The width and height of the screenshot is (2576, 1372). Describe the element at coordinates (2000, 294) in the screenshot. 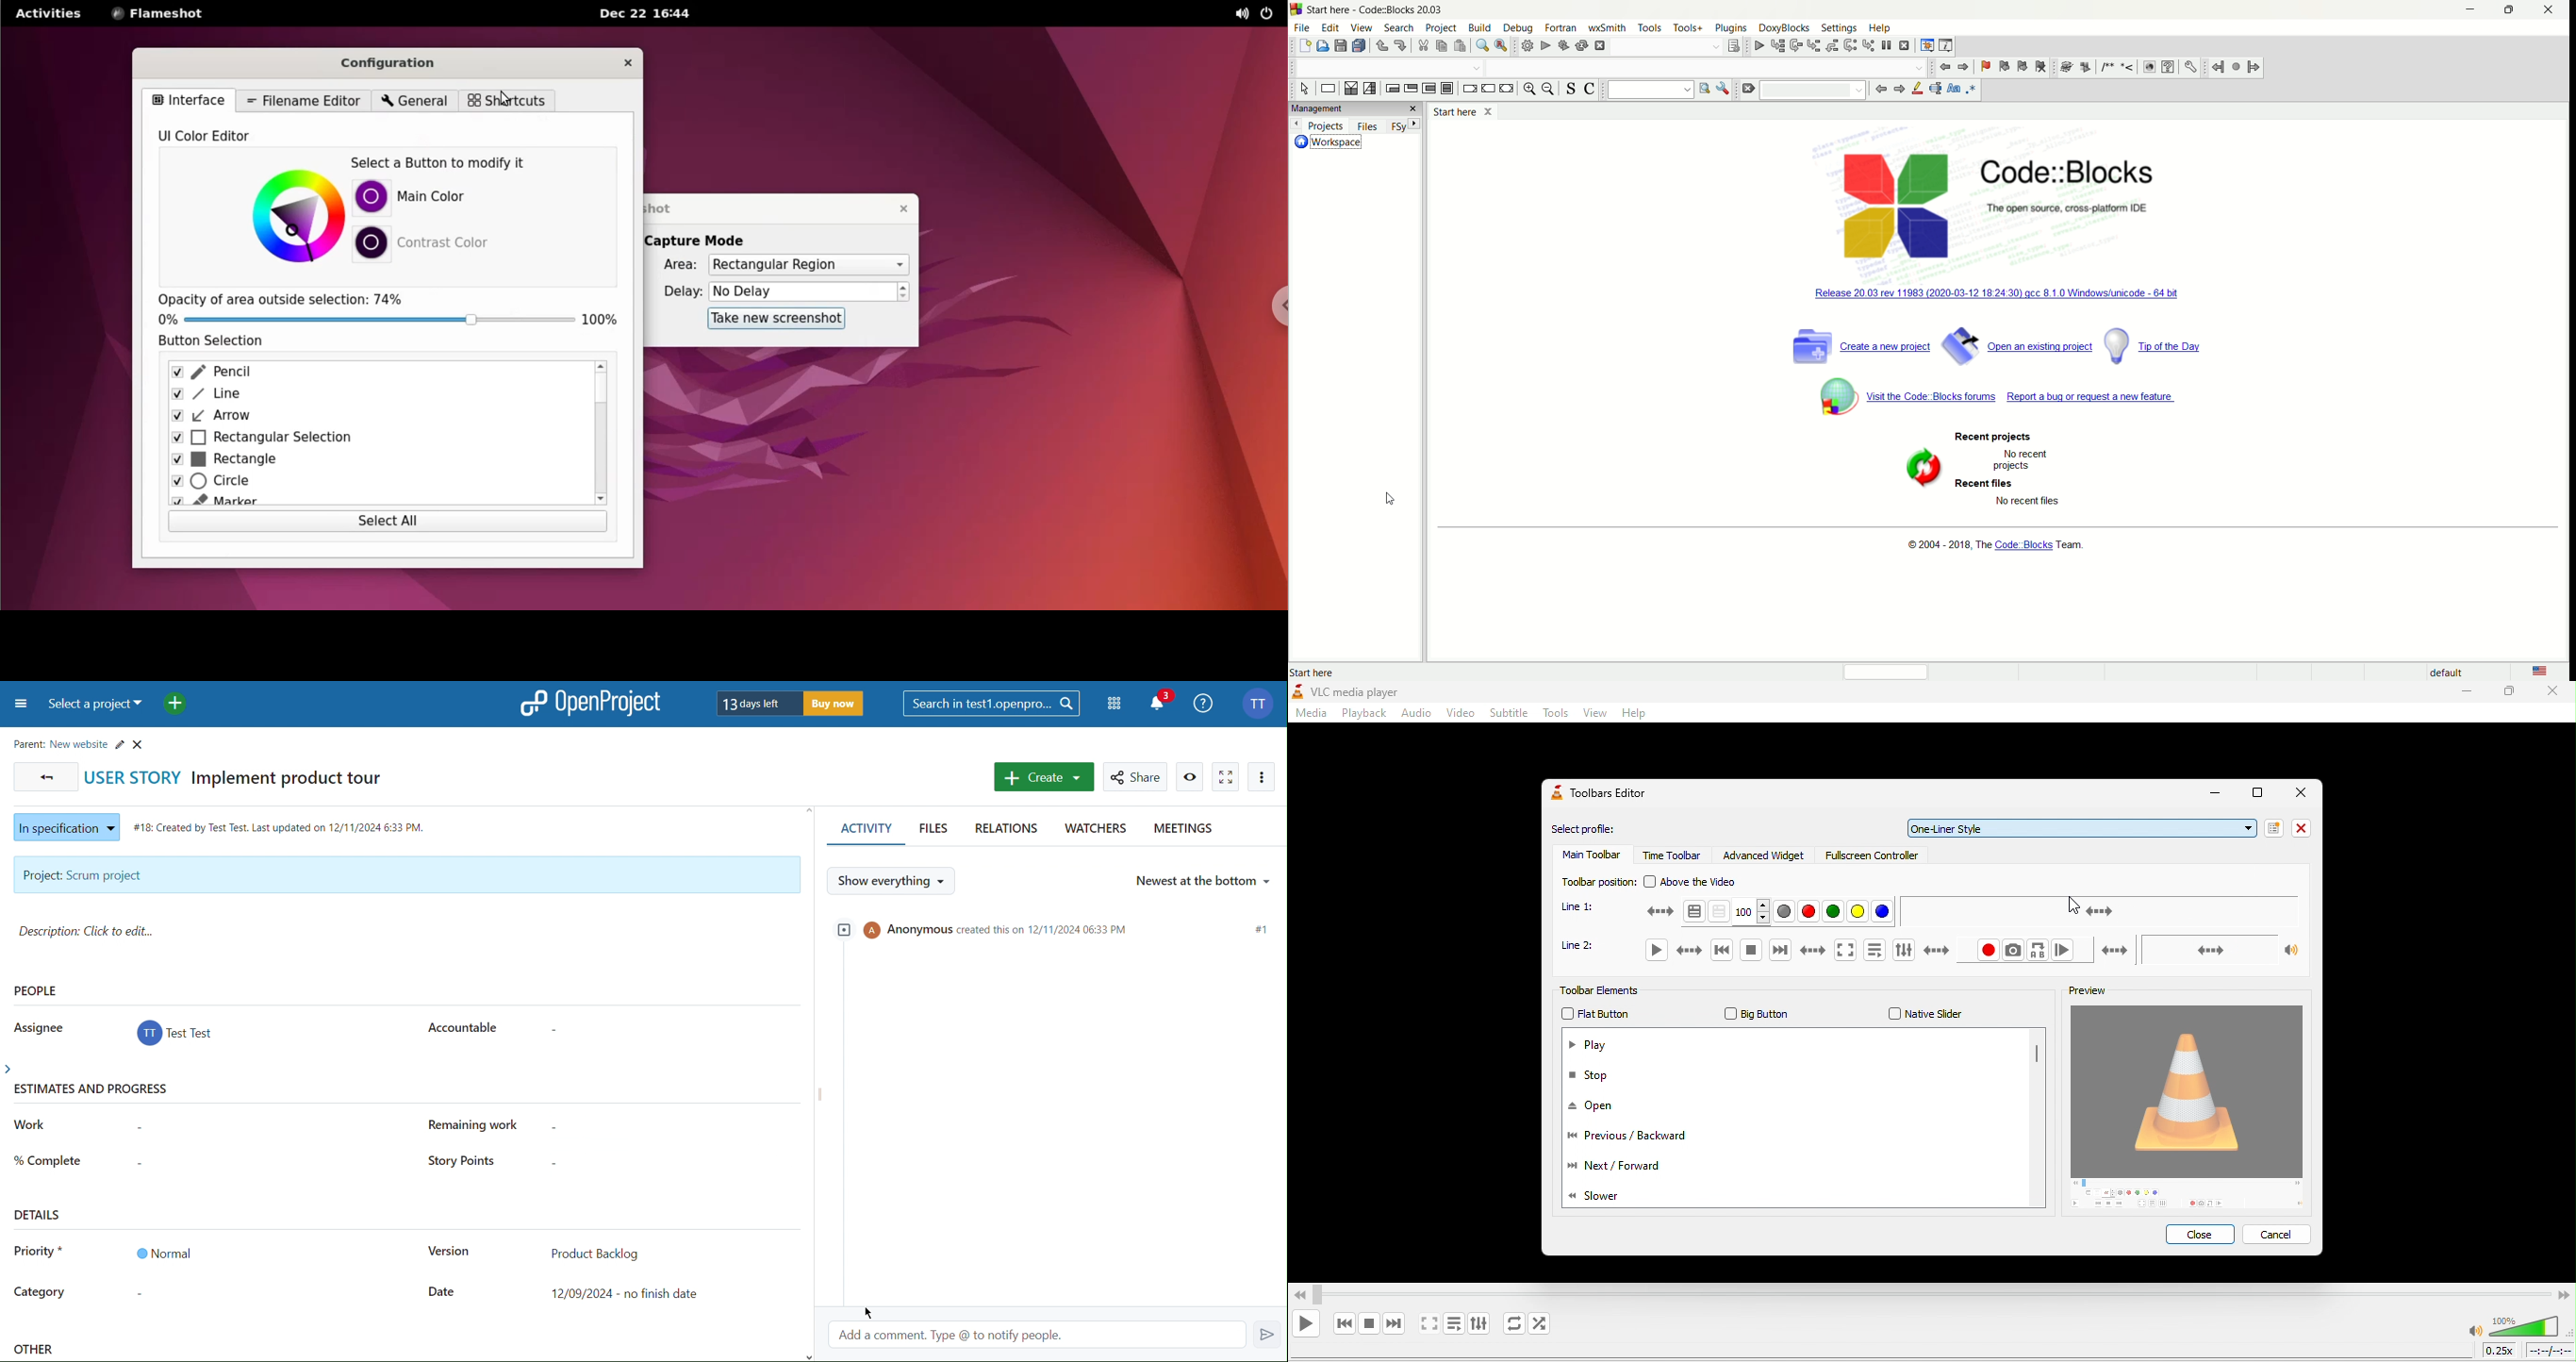

I see `windows unicode` at that location.